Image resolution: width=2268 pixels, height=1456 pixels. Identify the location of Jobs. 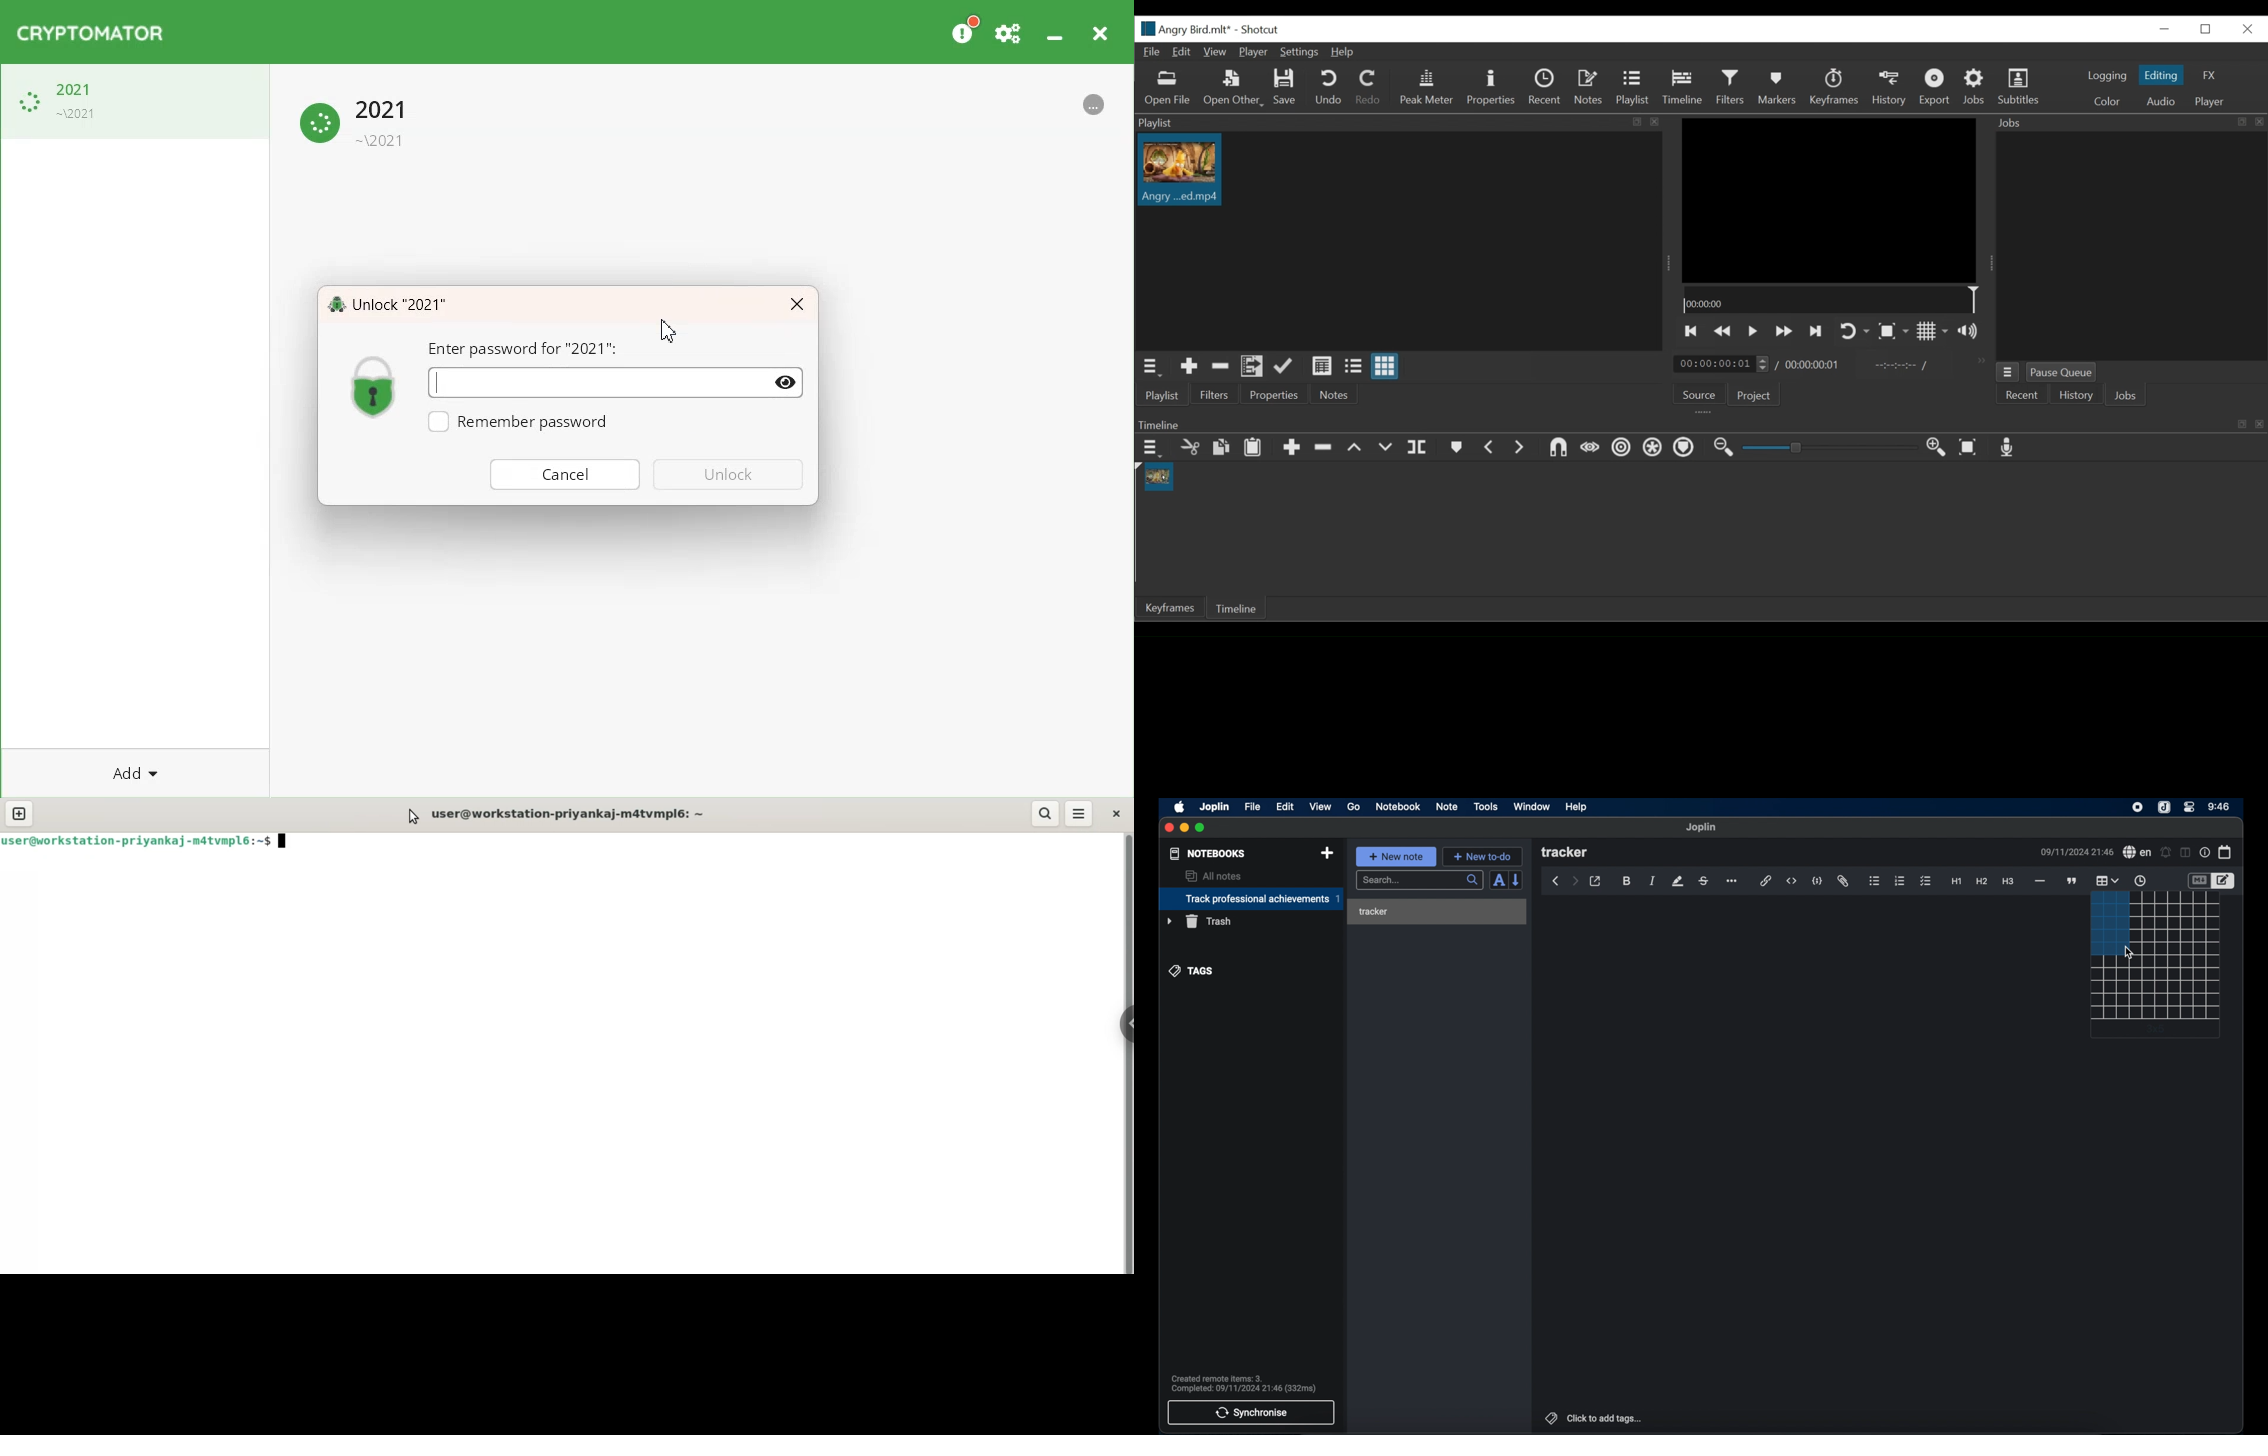
(2129, 122).